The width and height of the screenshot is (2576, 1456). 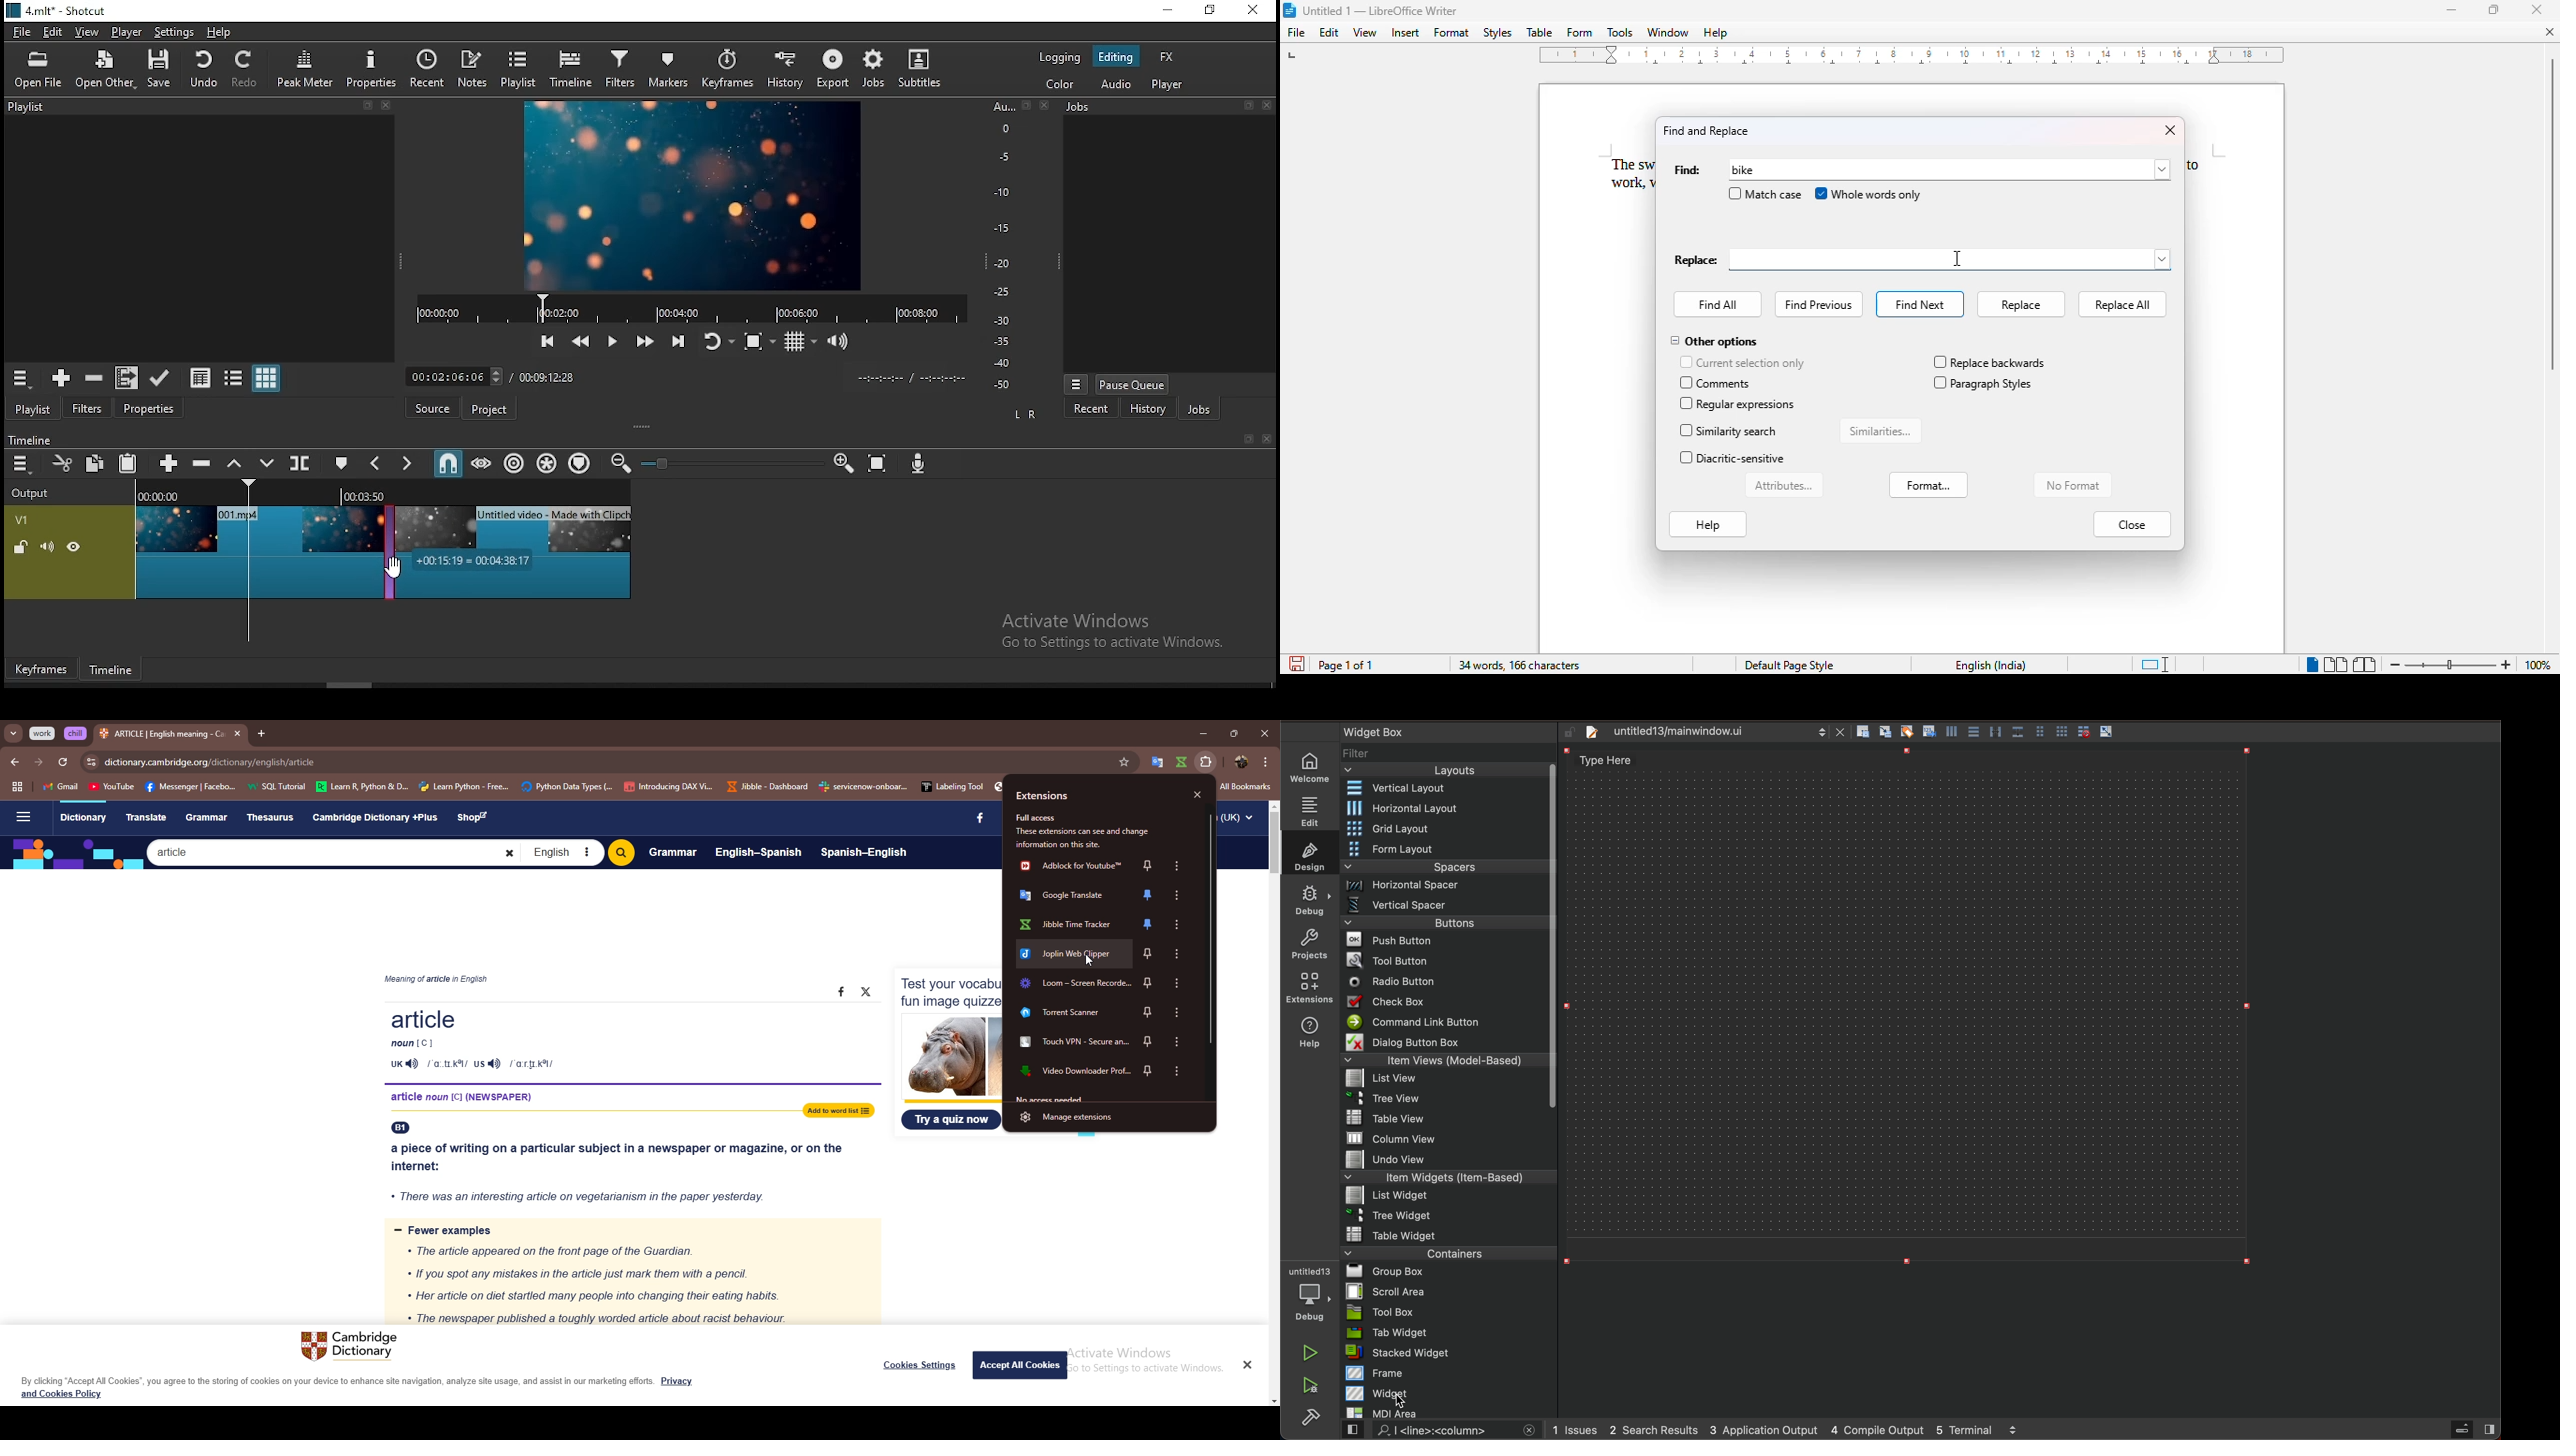 I want to click on option, so click(x=1179, y=1072).